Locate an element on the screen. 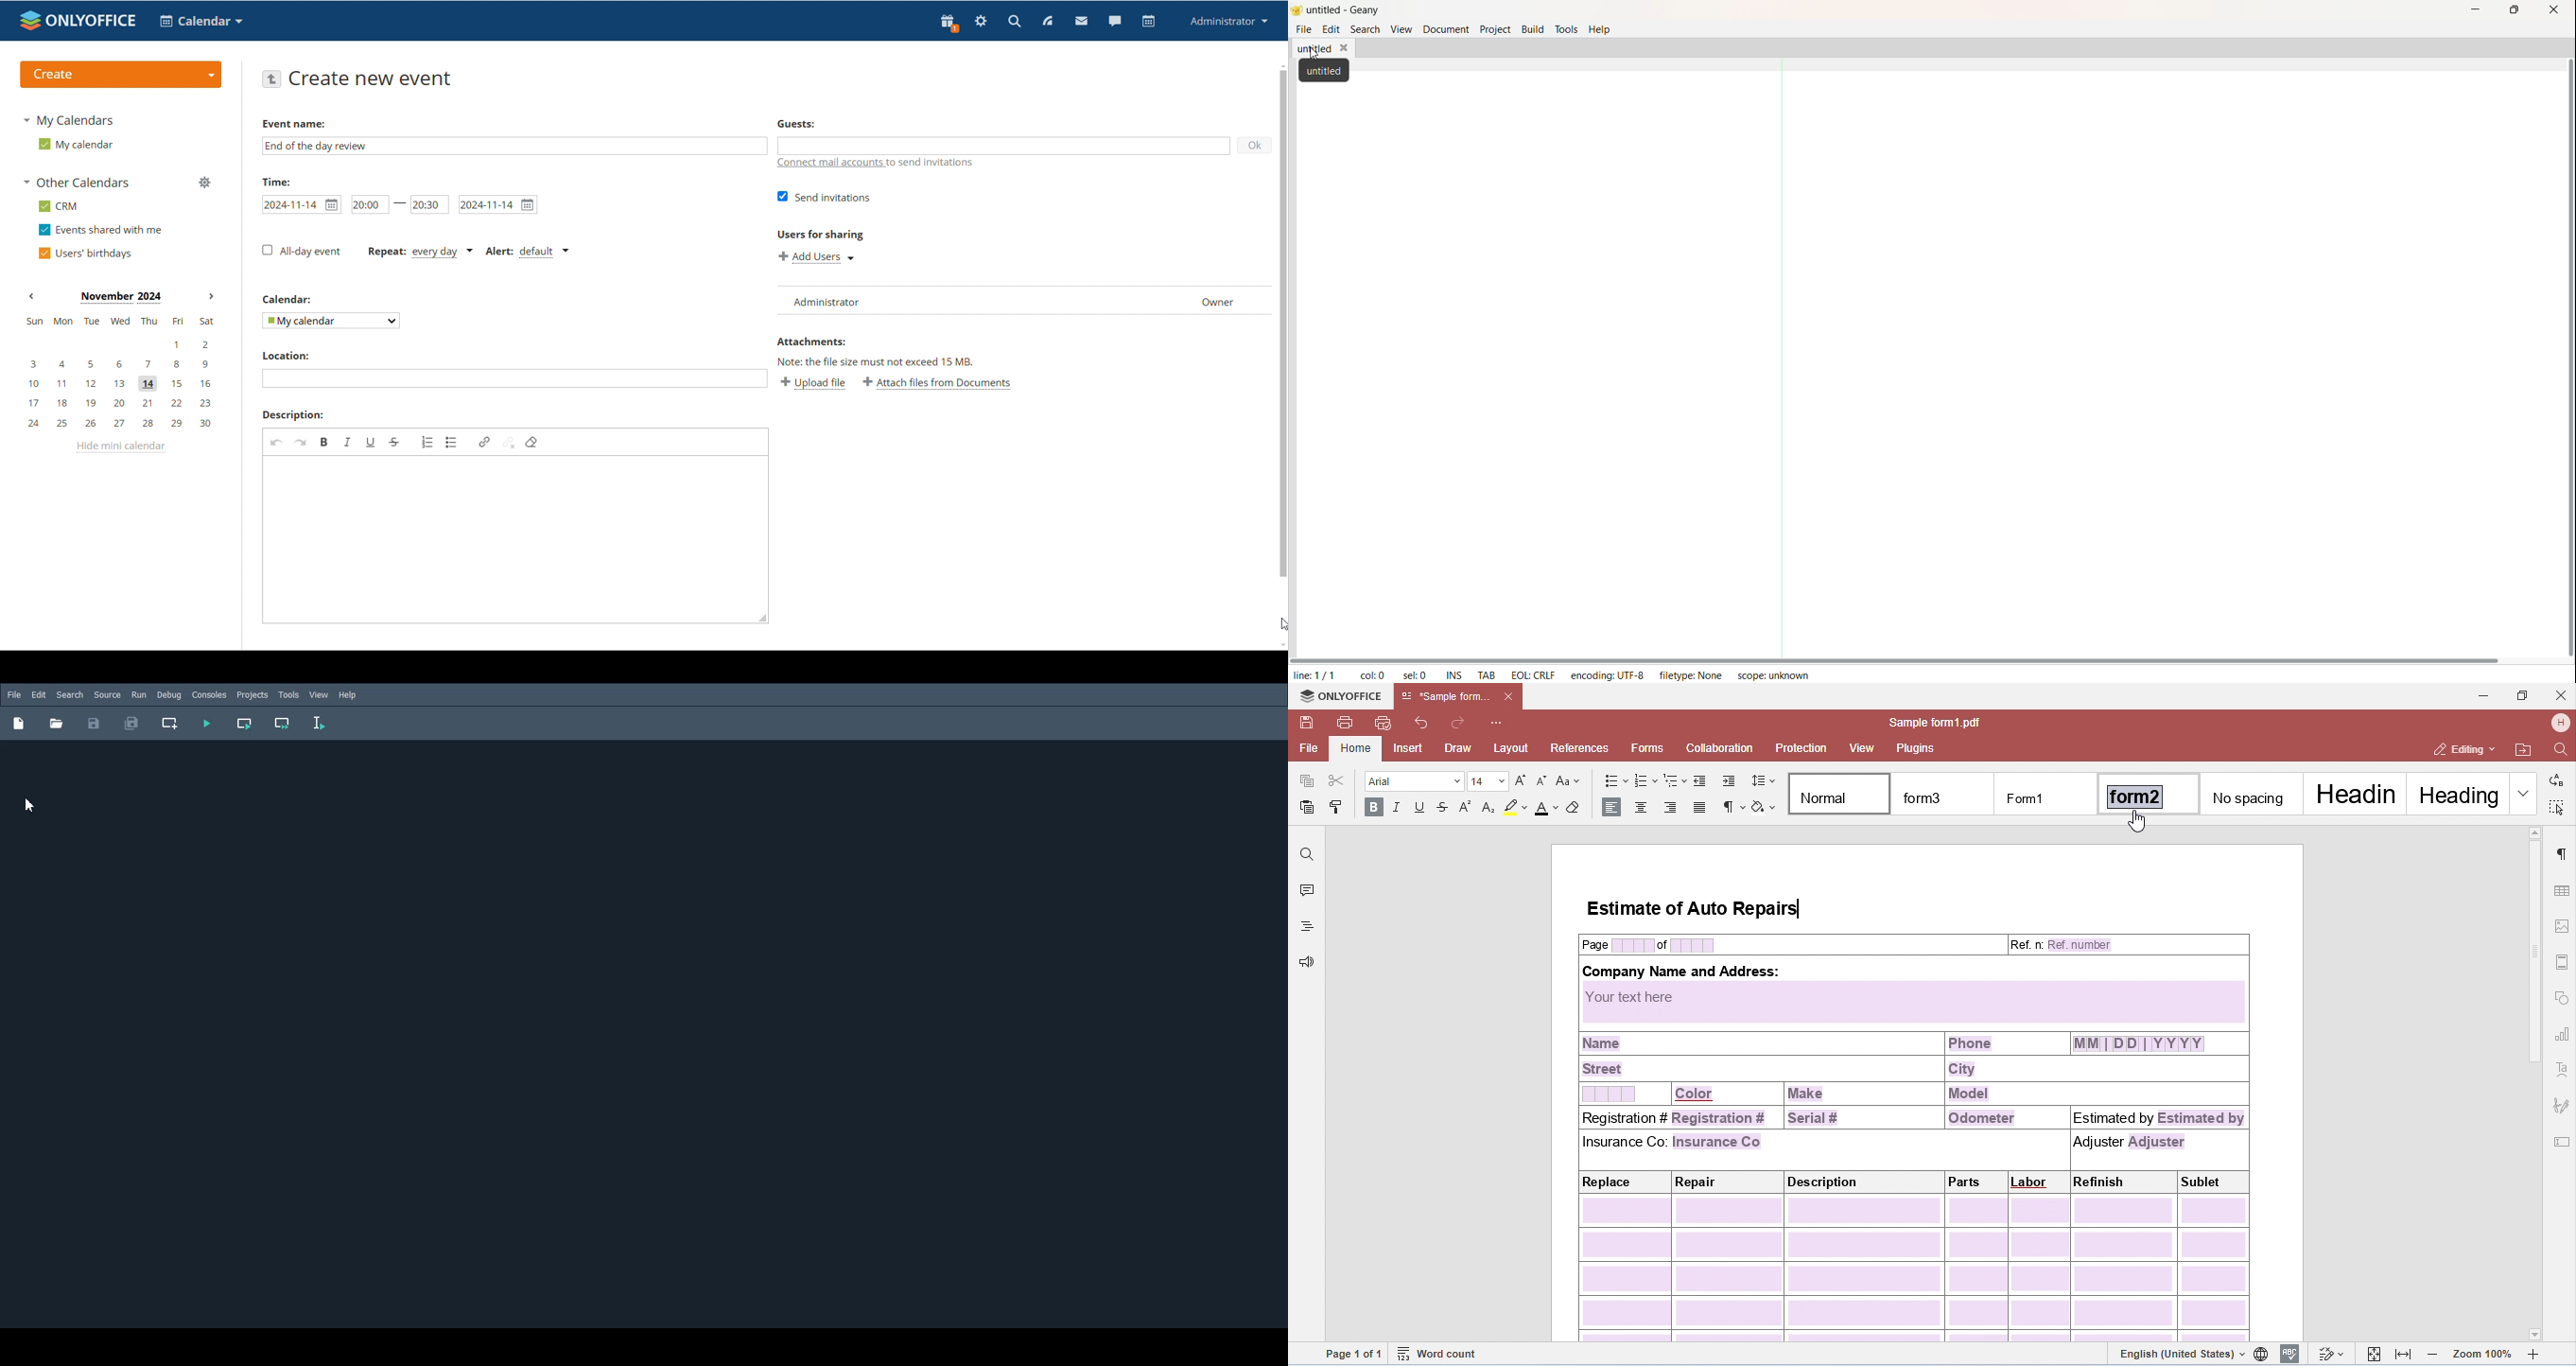  users for sharing is located at coordinates (820, 234).